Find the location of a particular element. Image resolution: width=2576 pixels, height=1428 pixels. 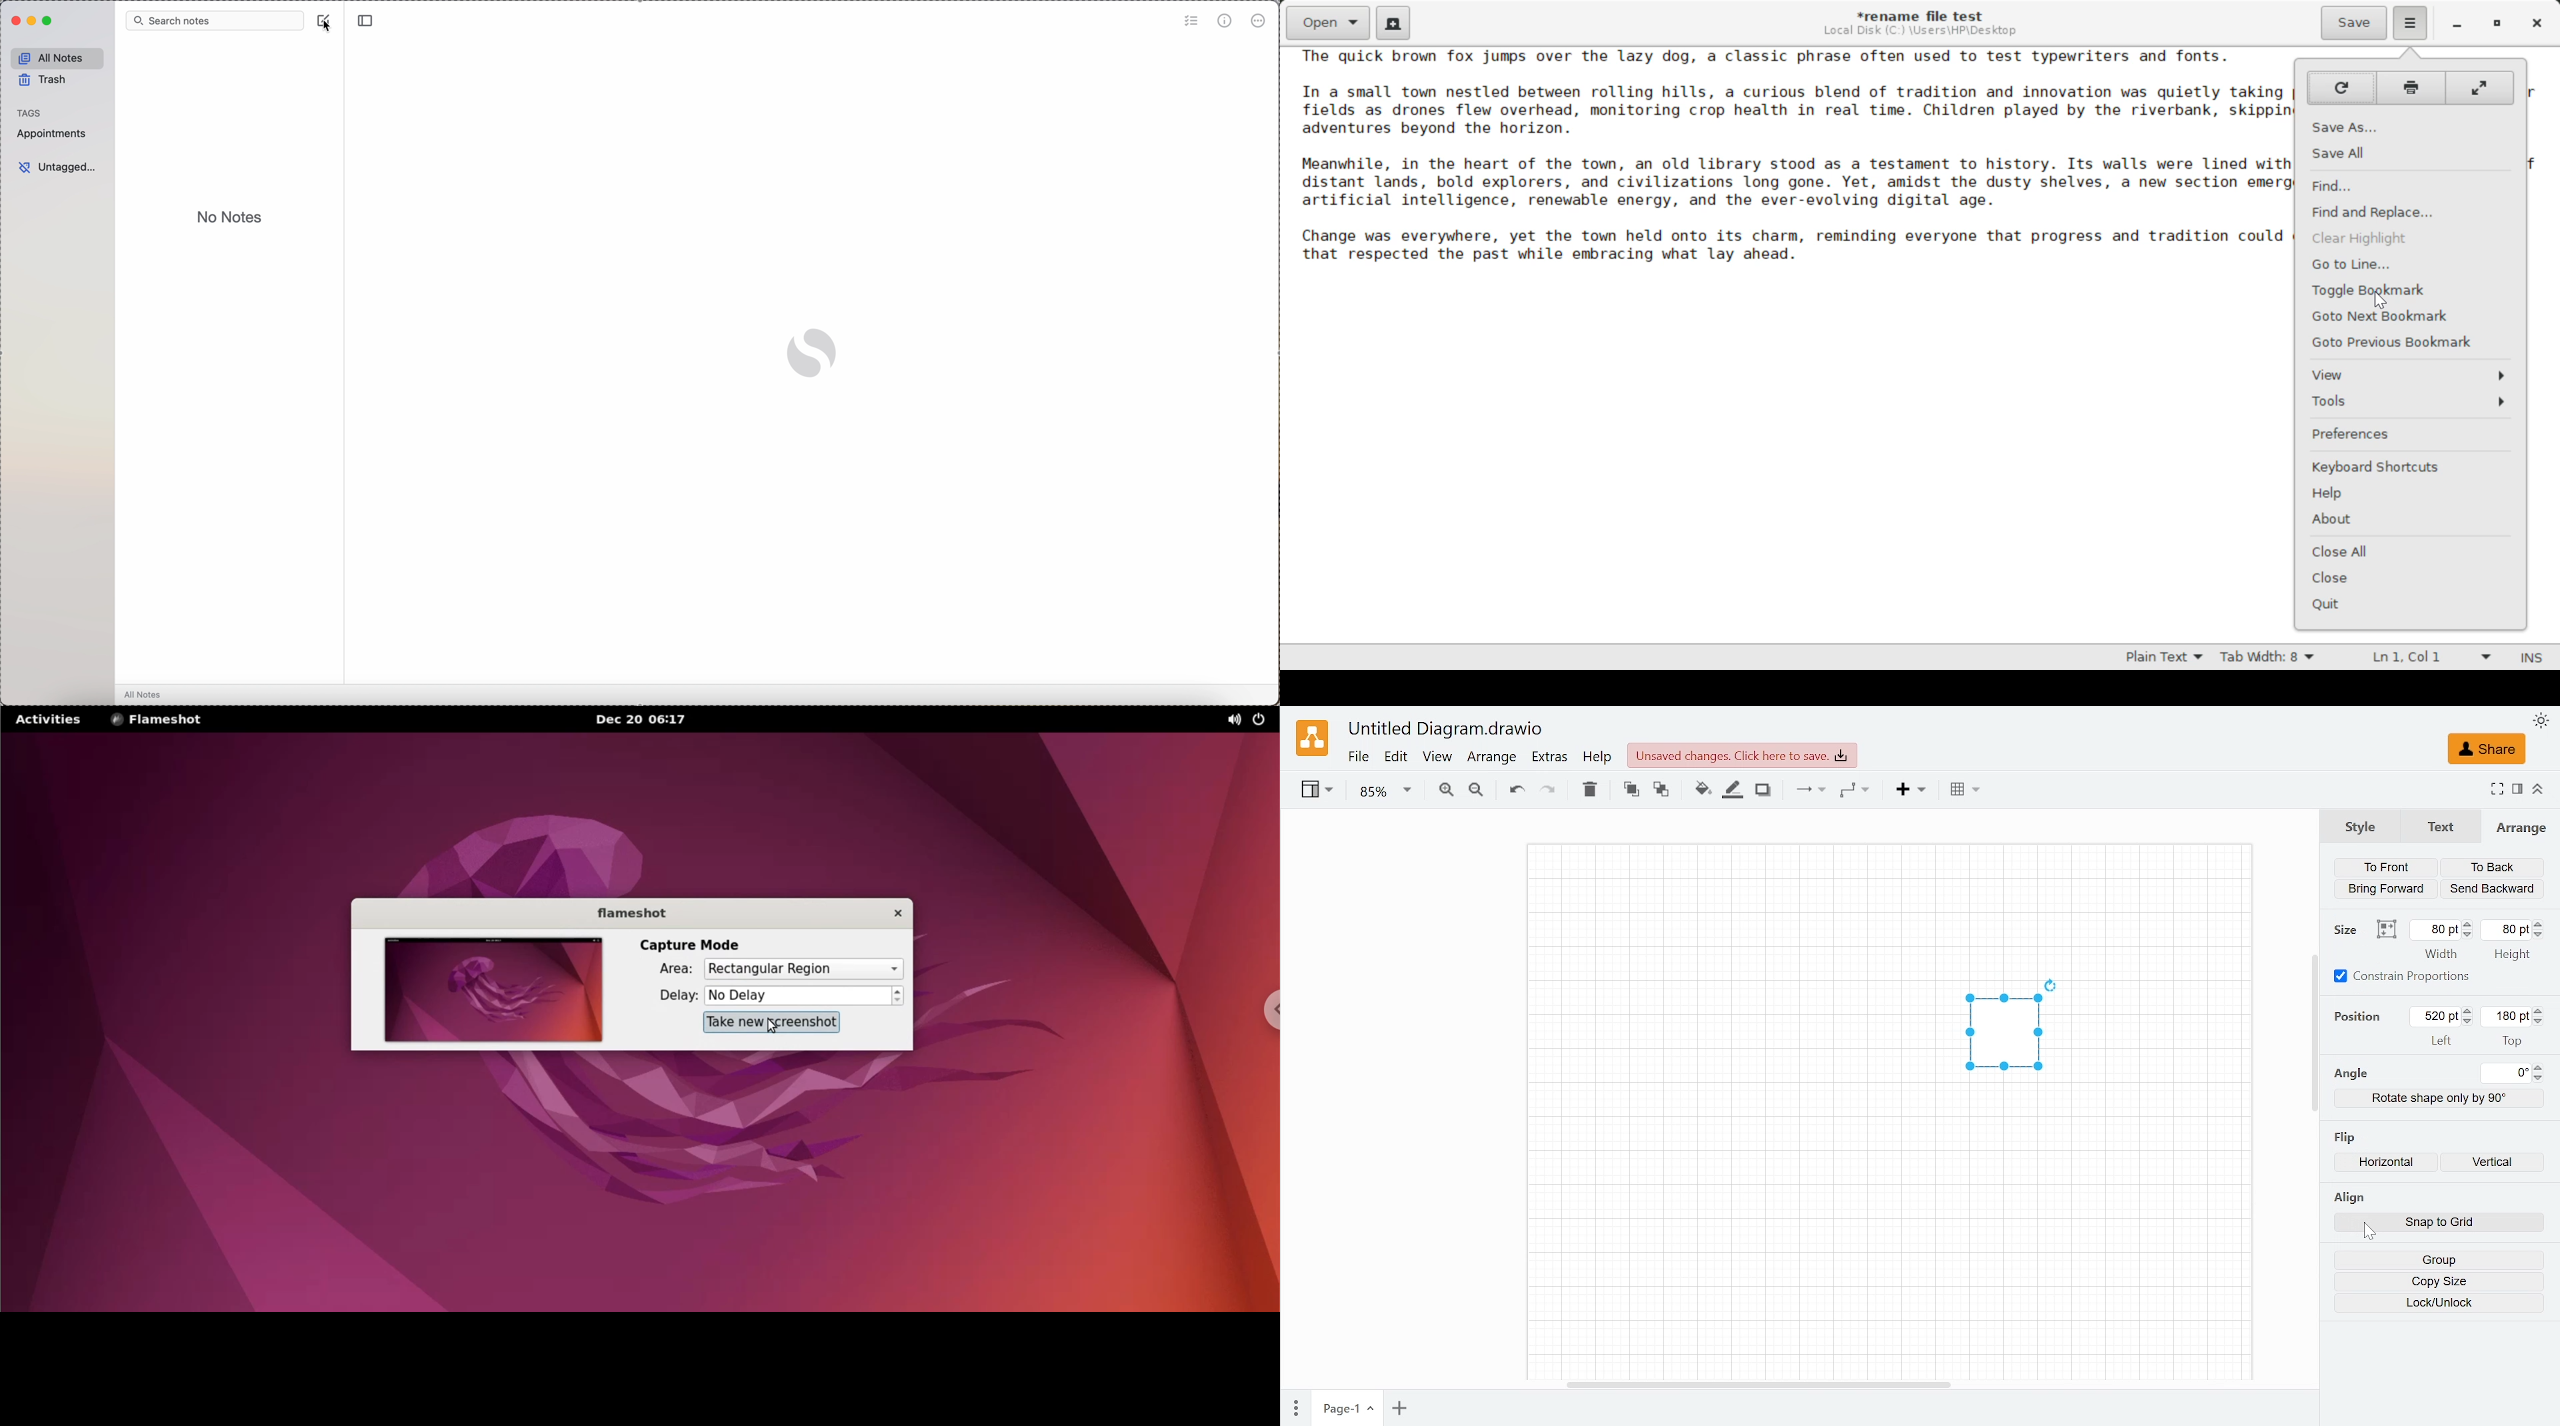

maximize Simplenote is located at coordinates (49, 21).